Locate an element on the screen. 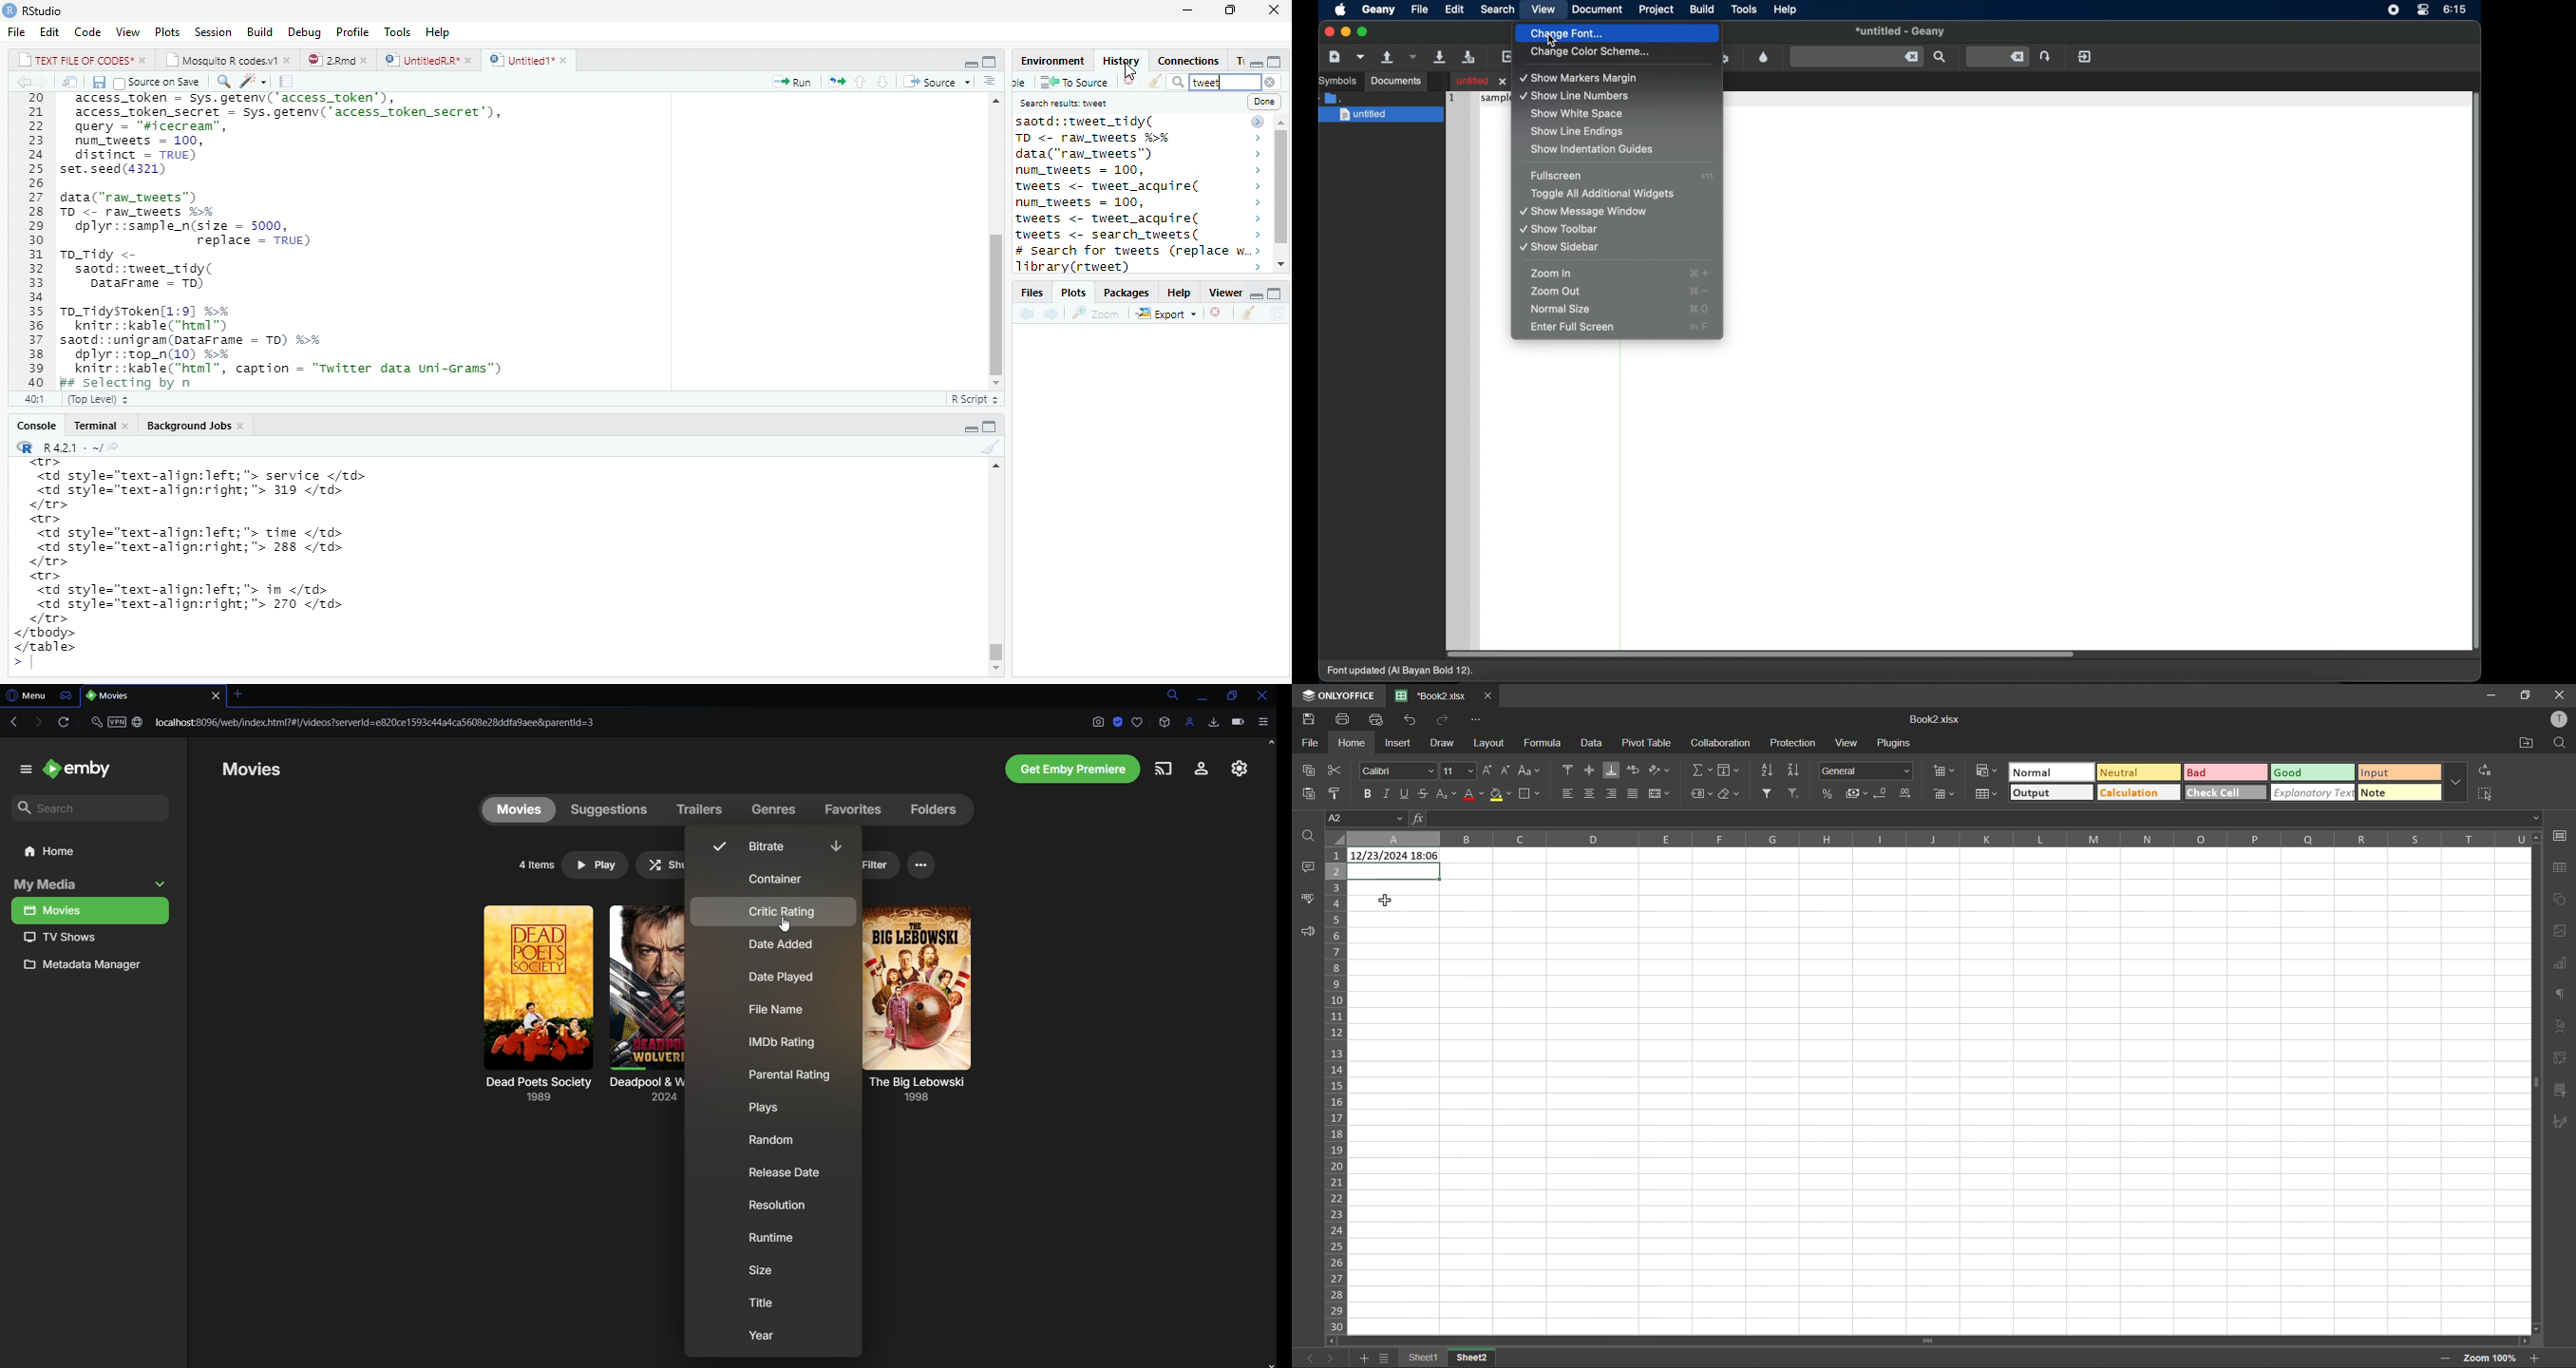  Viewer is located at coordinates (1222, 292).